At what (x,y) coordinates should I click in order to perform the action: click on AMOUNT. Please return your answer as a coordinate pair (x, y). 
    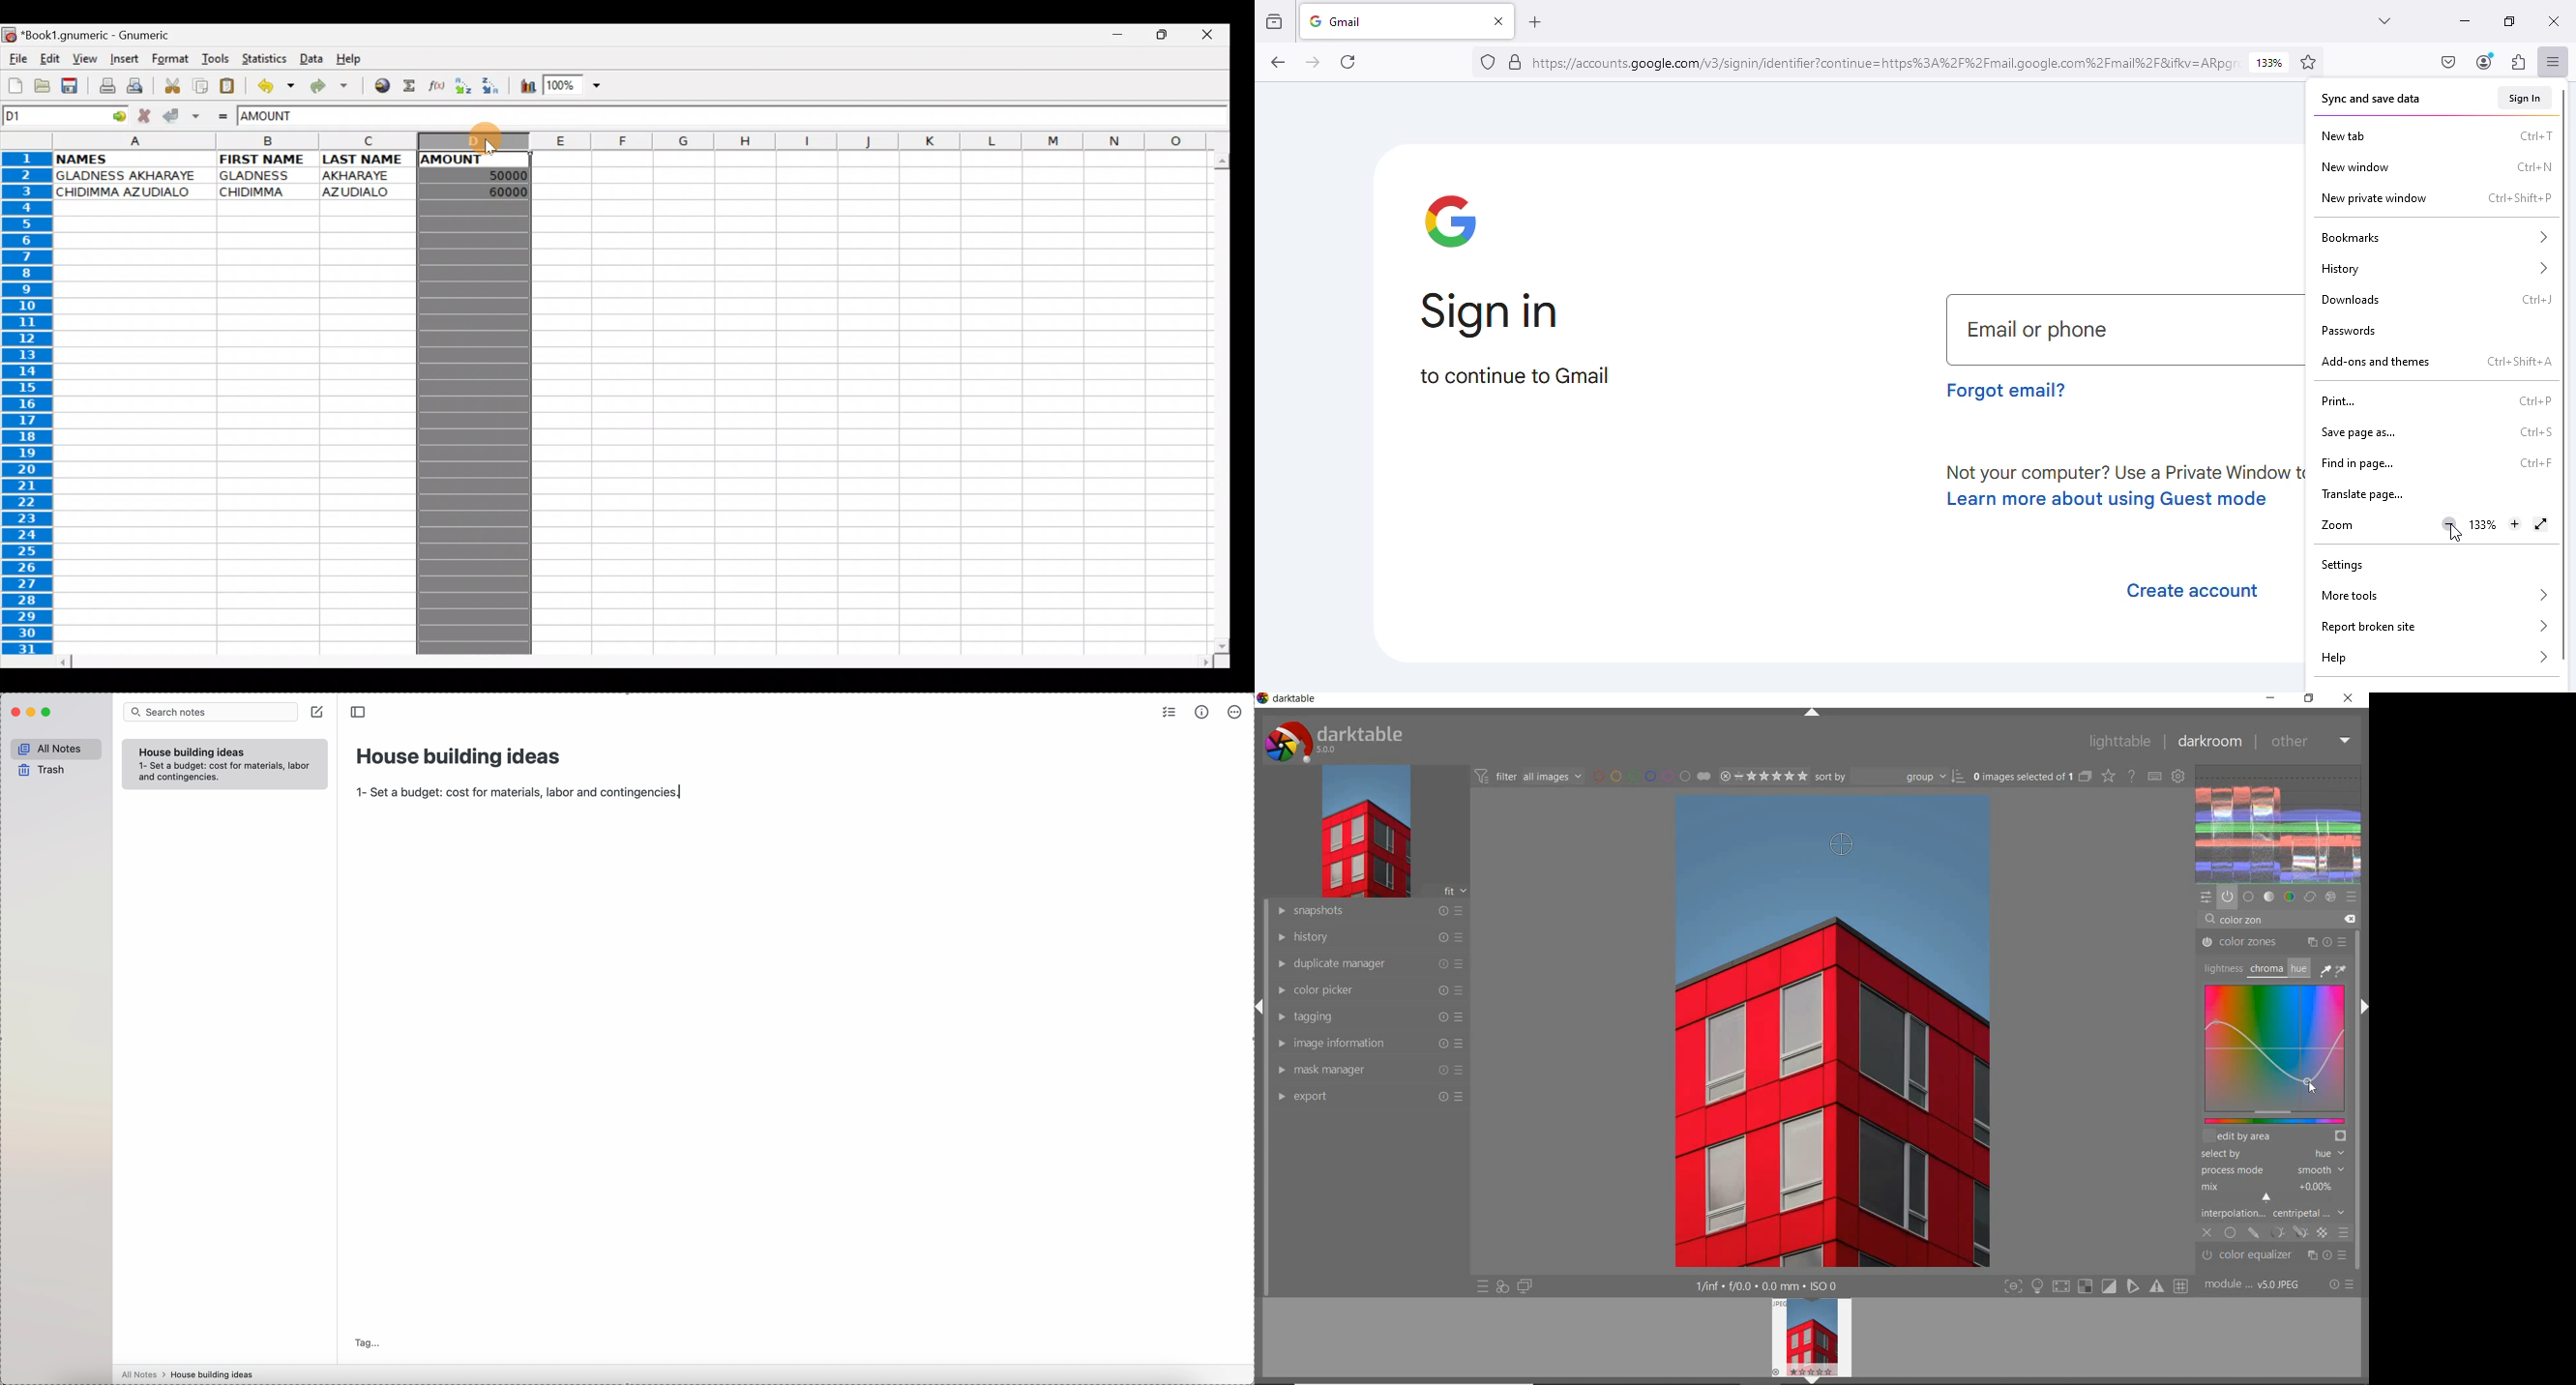
    Looking at the image, I should click on (281, 117).